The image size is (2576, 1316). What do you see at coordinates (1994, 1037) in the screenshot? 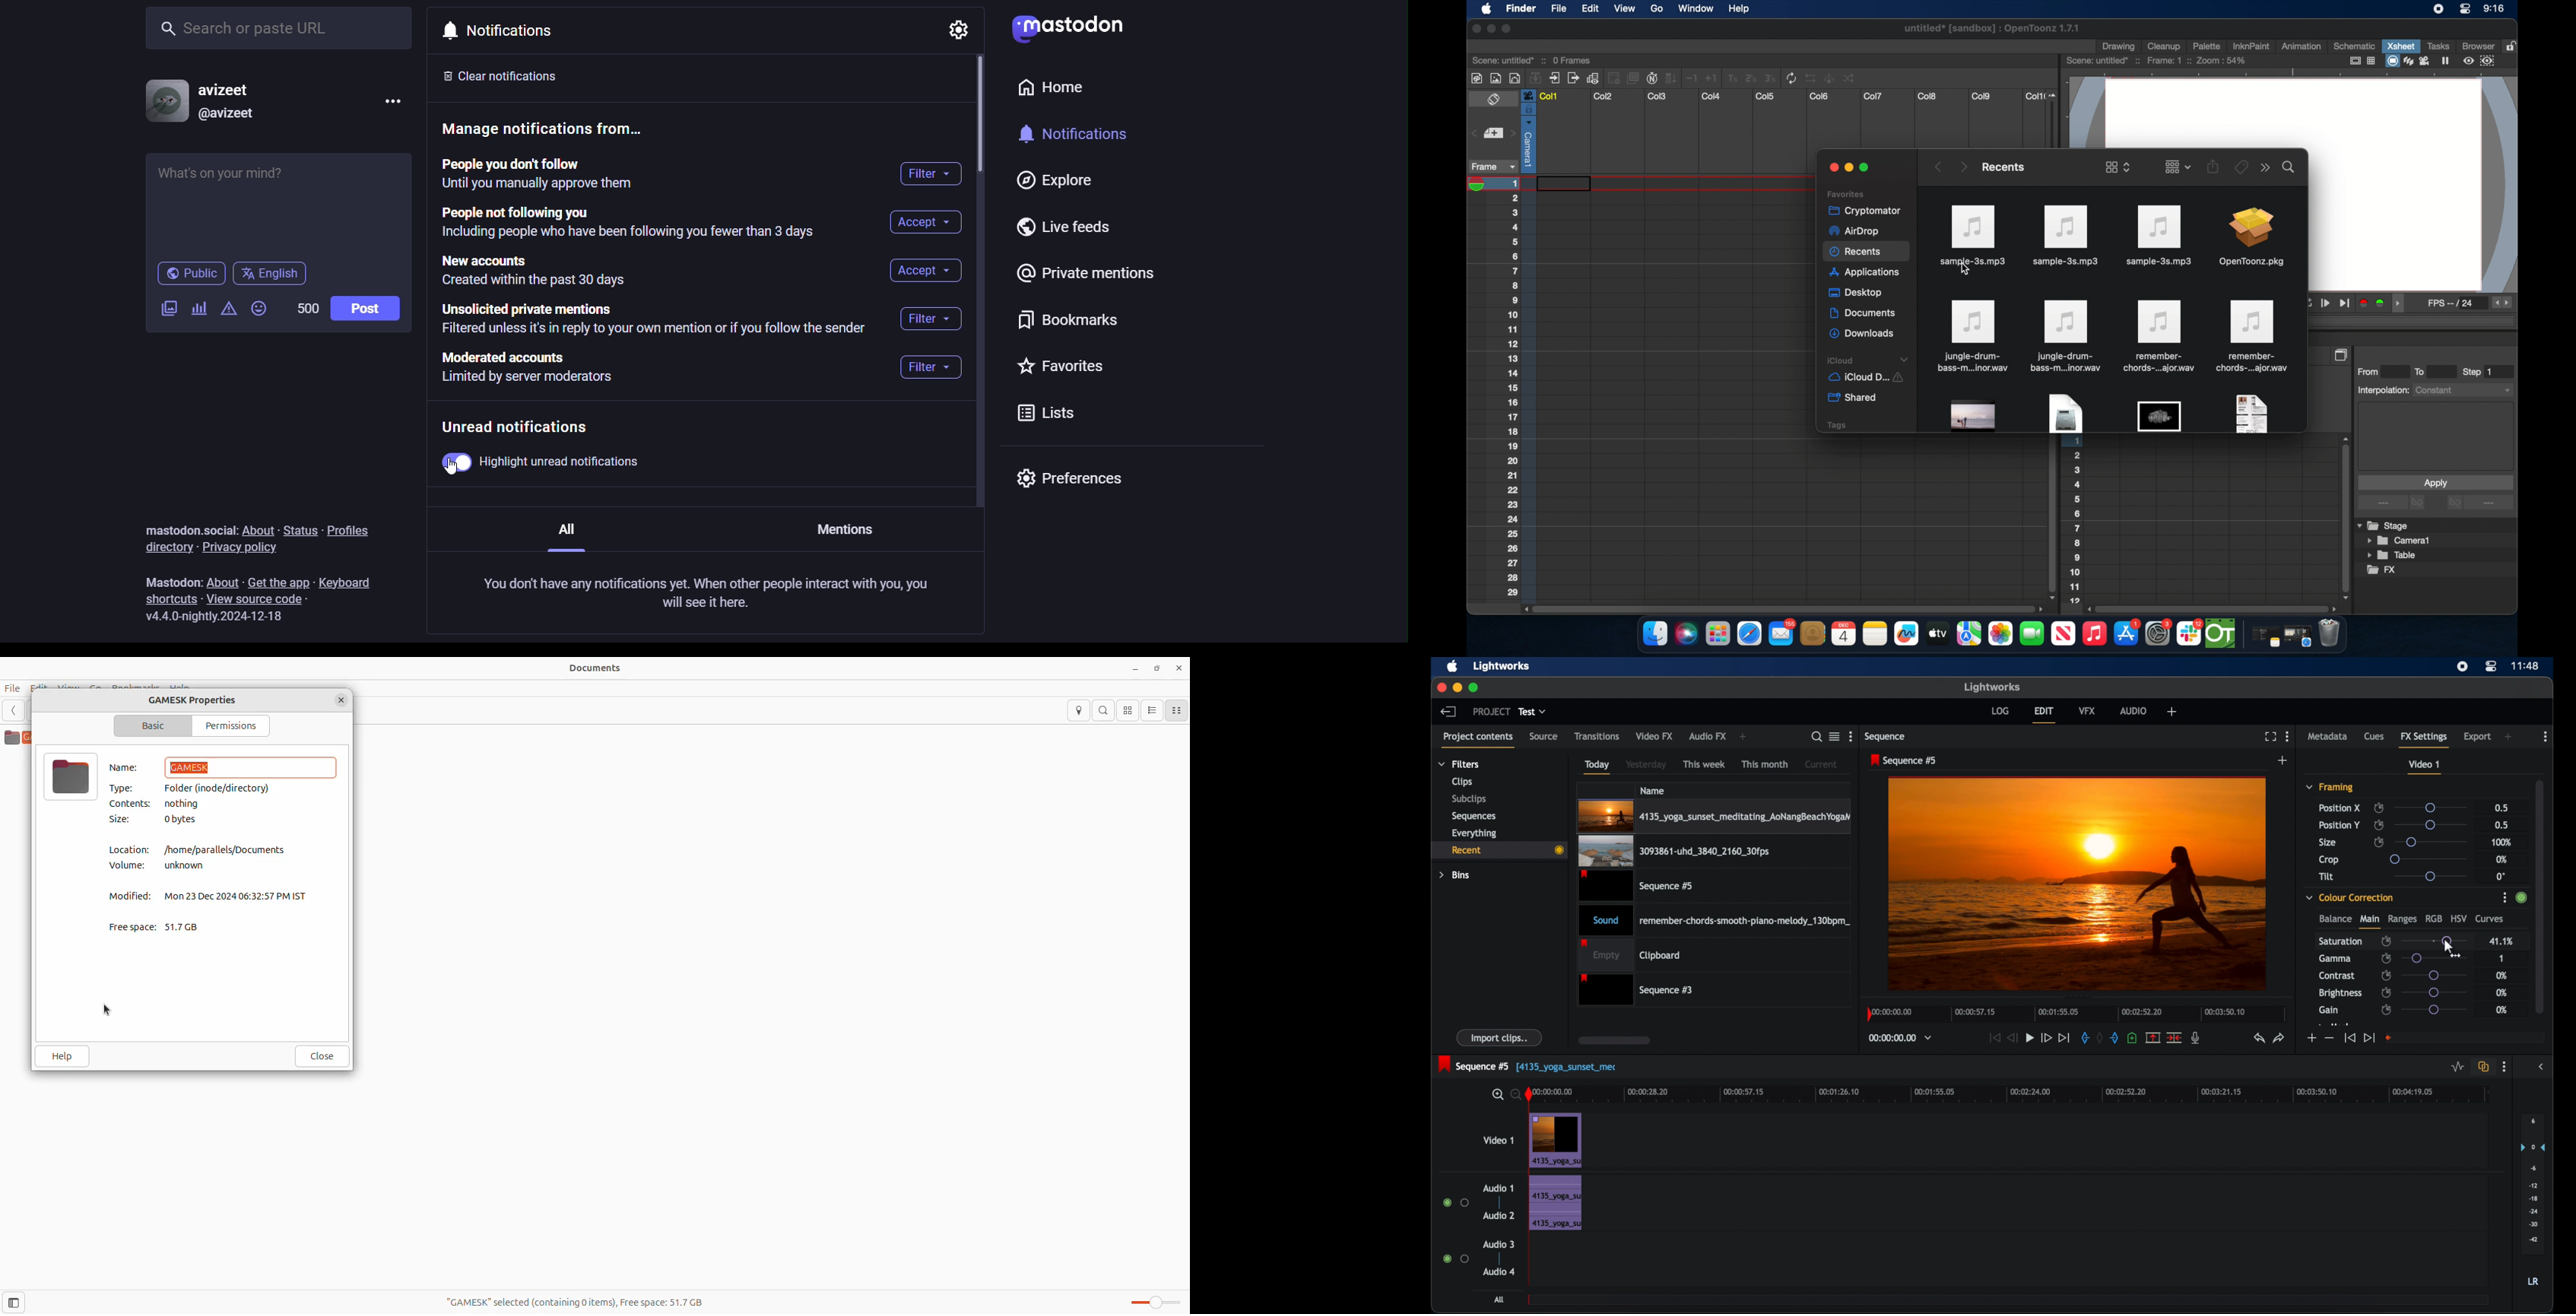
I see `jump to start` at bounding box center [1994, 1037].